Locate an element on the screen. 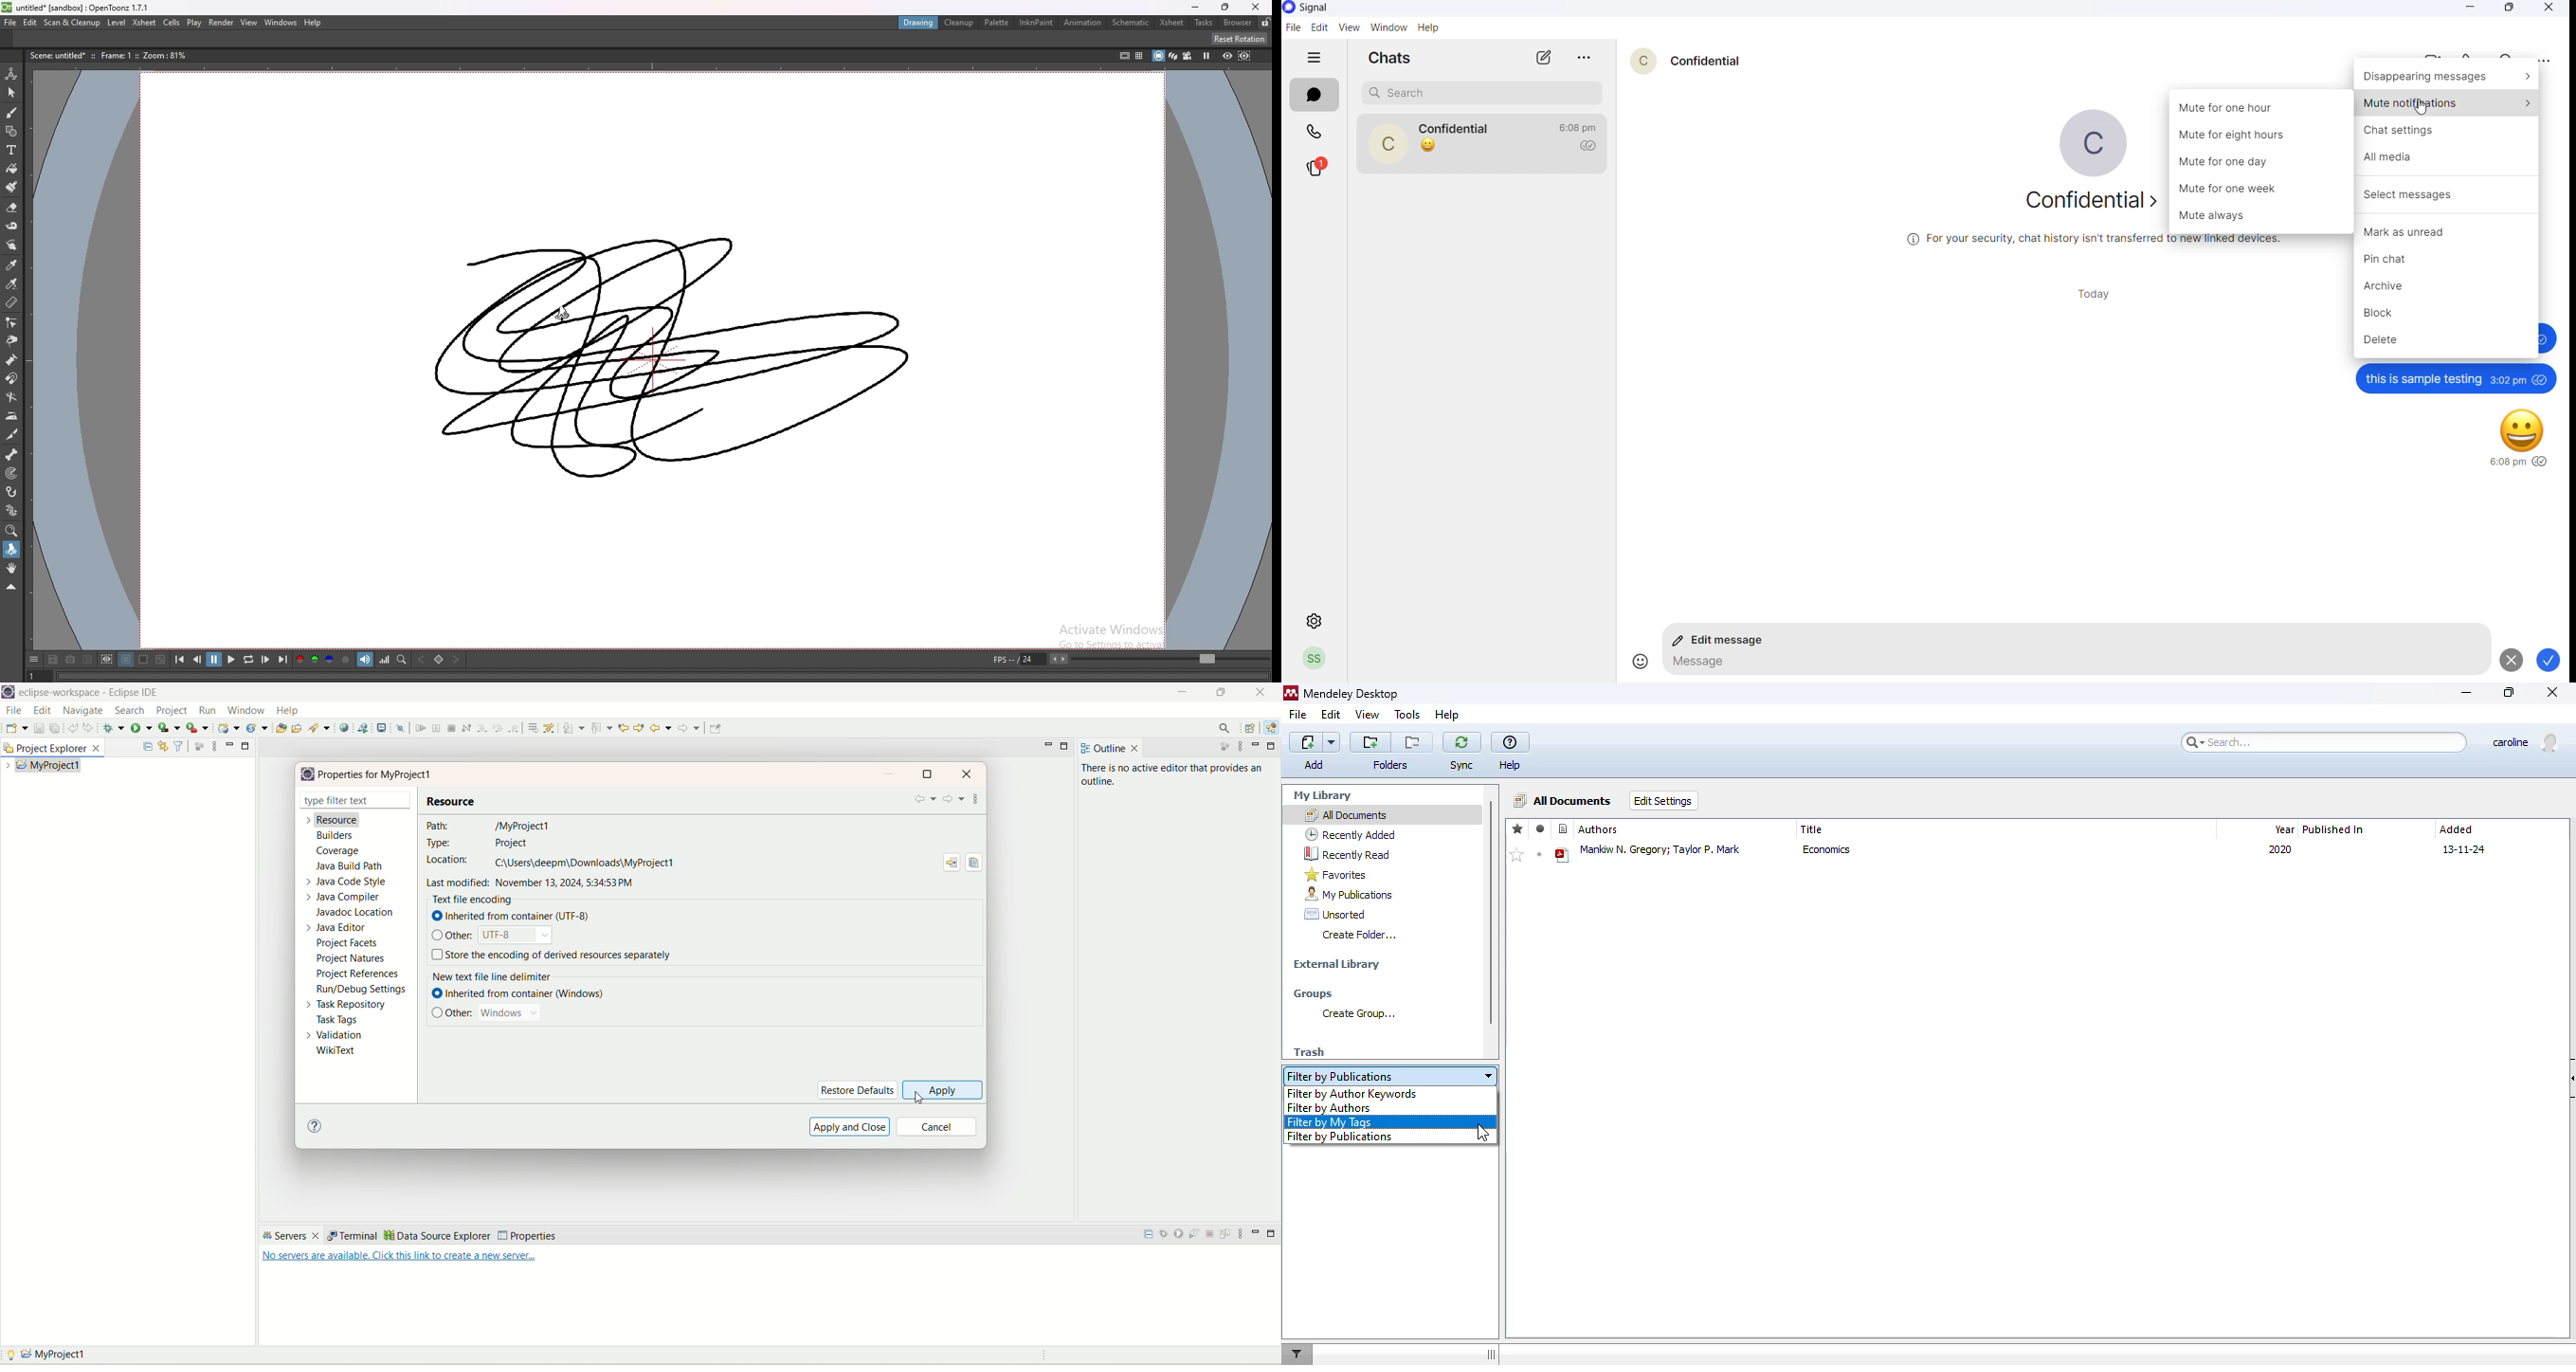  close is located at coordinates (2552, 692).